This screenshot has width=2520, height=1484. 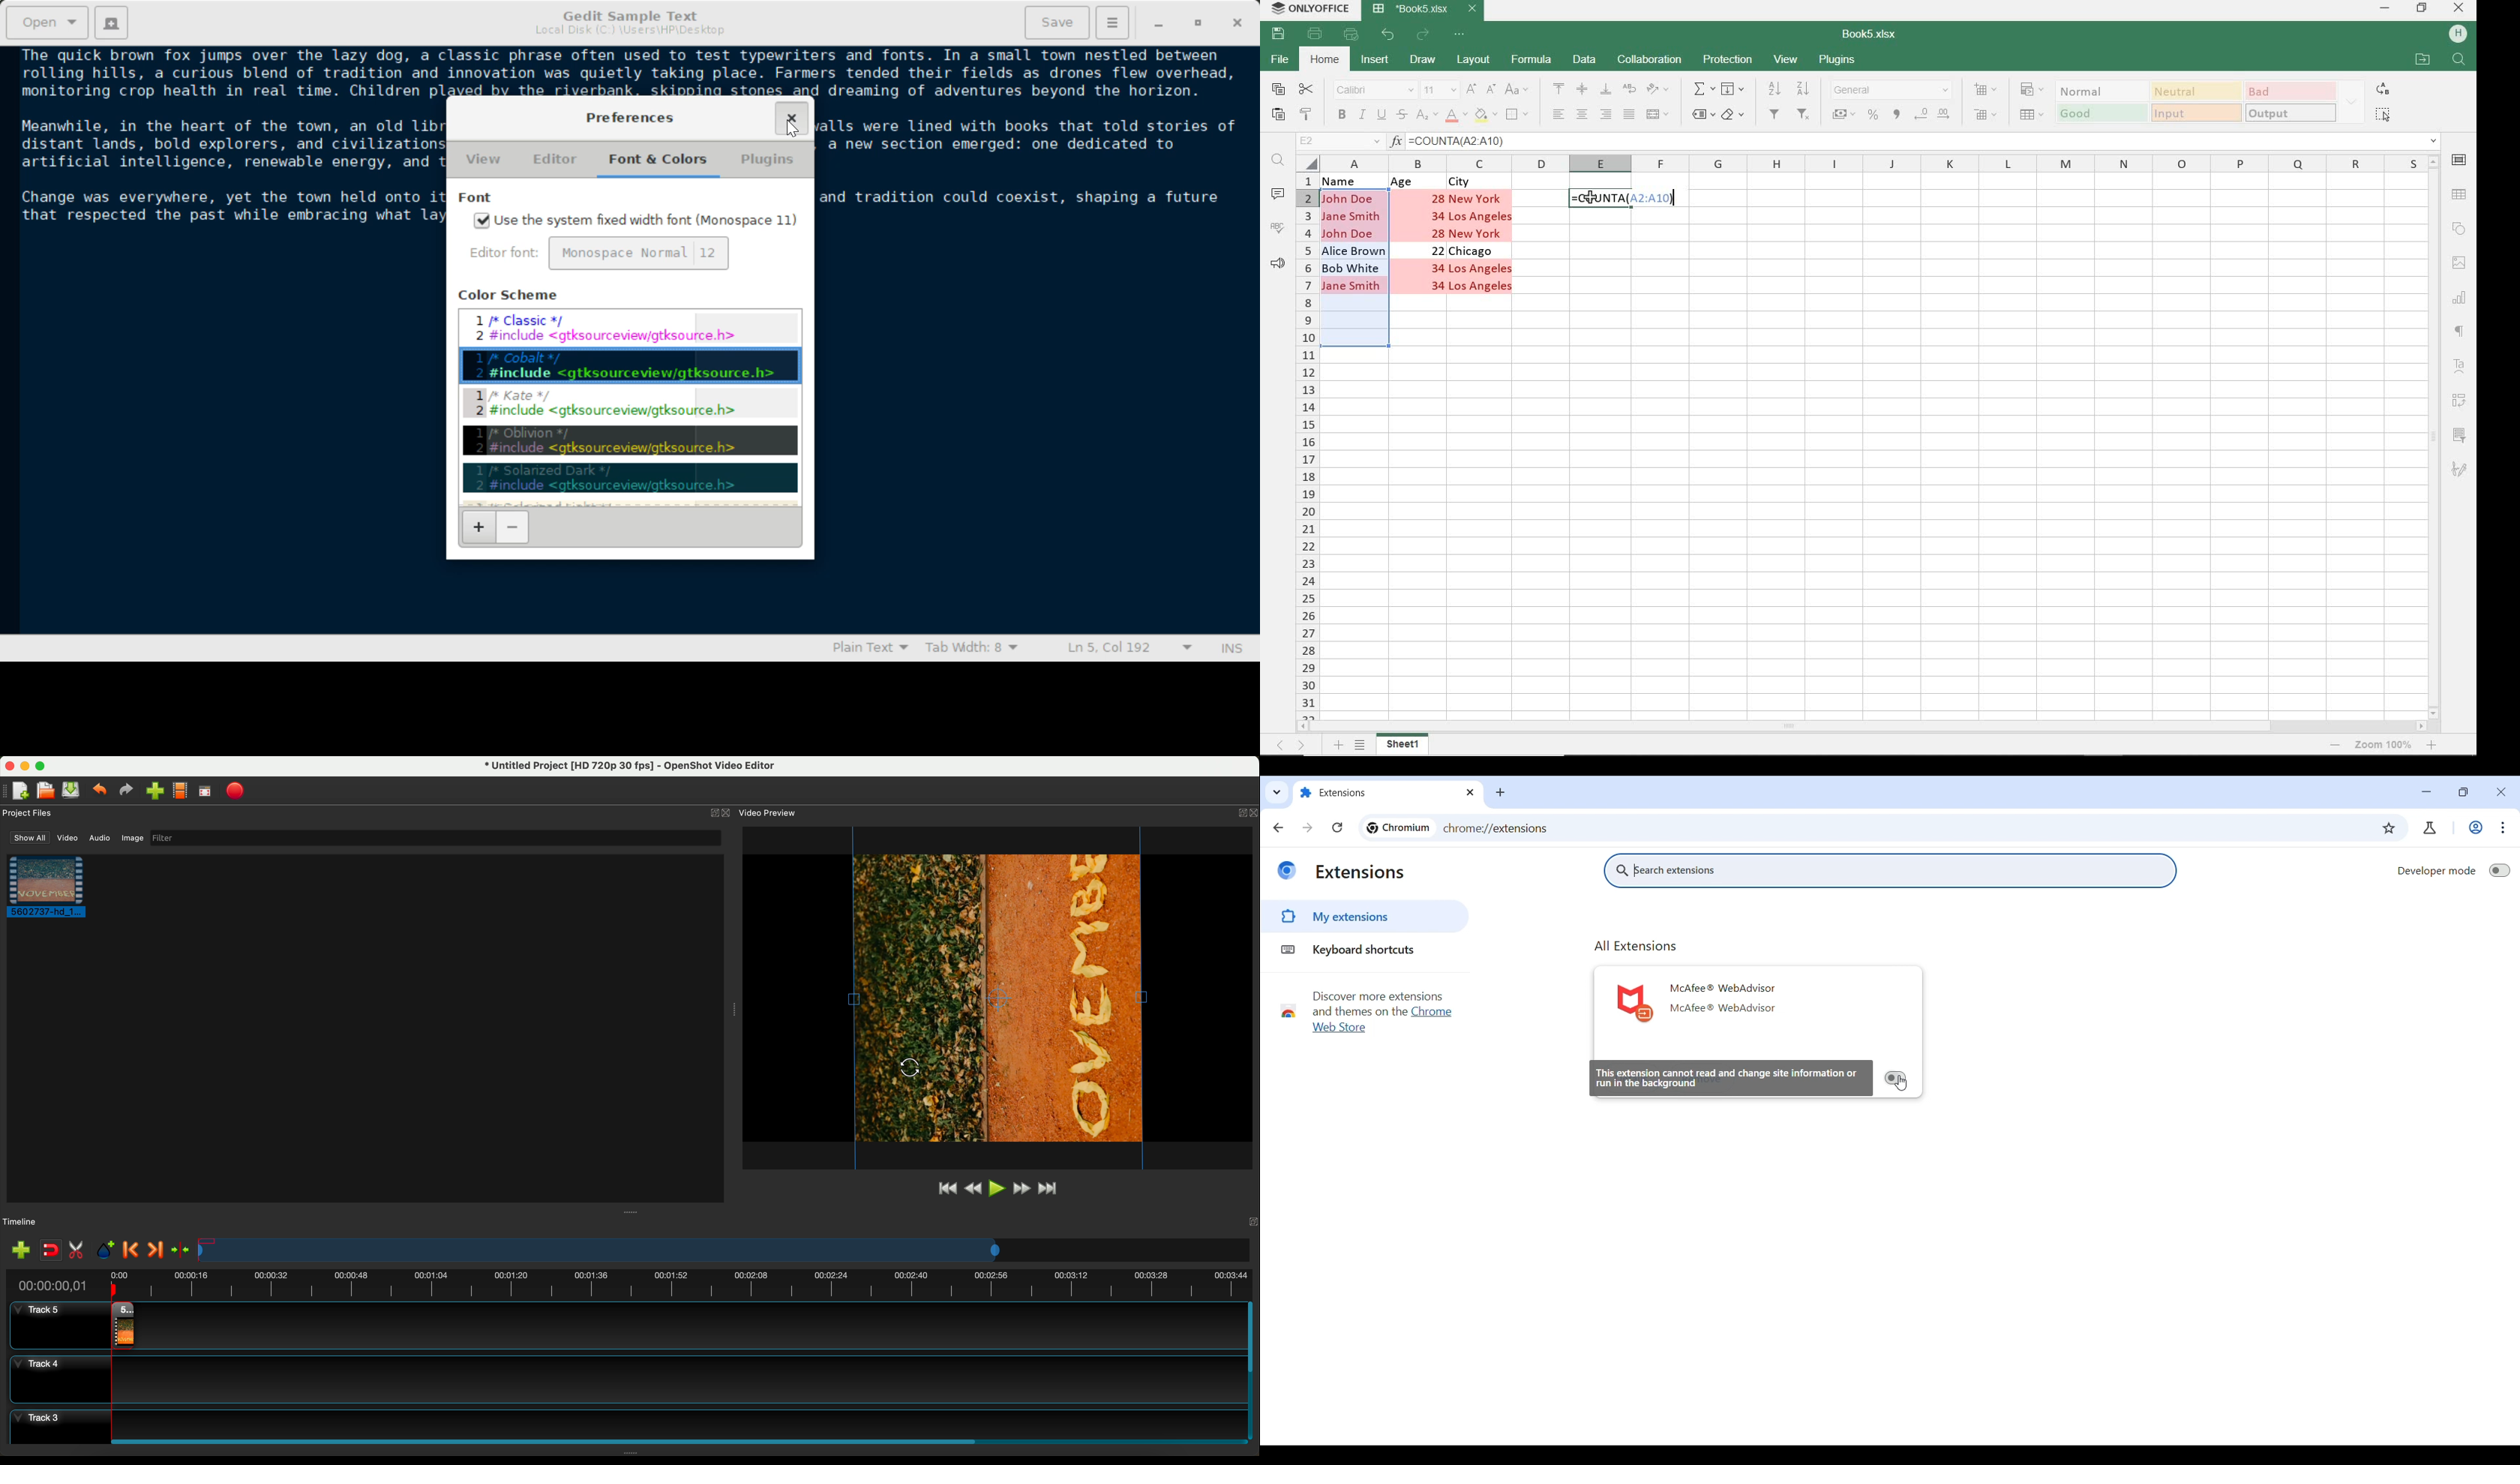 What do you see at coordinates (1306, 88) in the screenshot?
I see `CUT` at bounding box center [1306, 88].